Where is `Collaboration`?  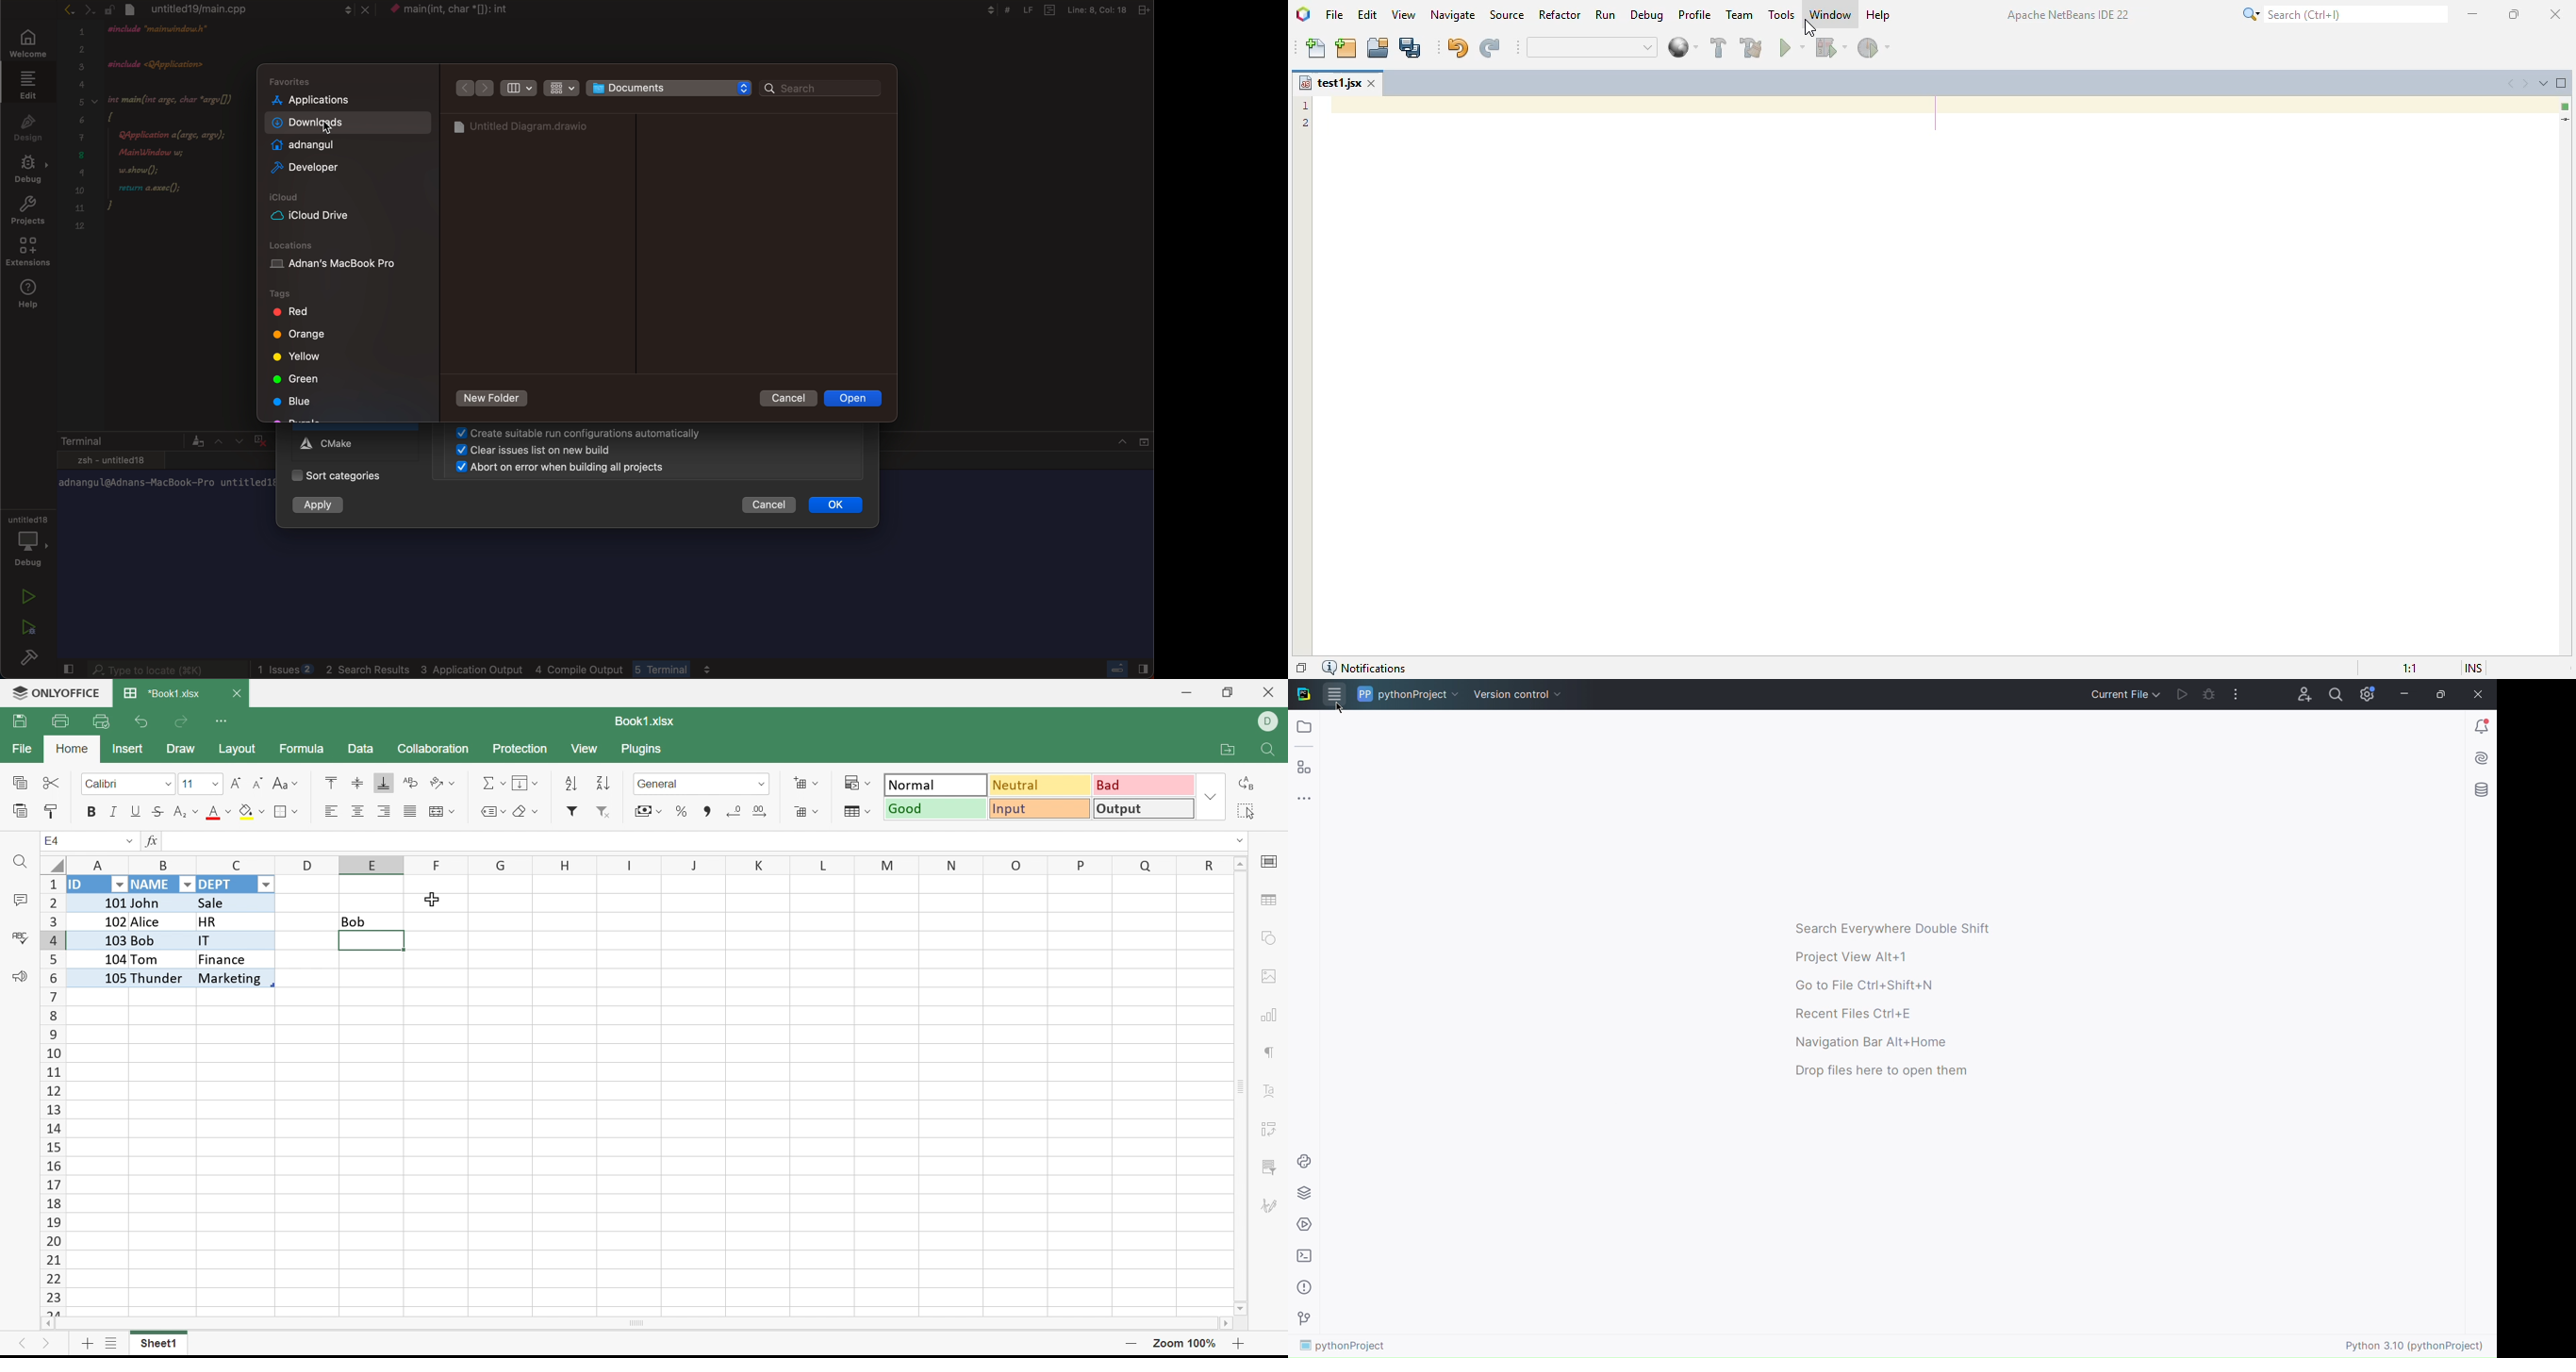
Collaboration is located at coordinates (435, 749).